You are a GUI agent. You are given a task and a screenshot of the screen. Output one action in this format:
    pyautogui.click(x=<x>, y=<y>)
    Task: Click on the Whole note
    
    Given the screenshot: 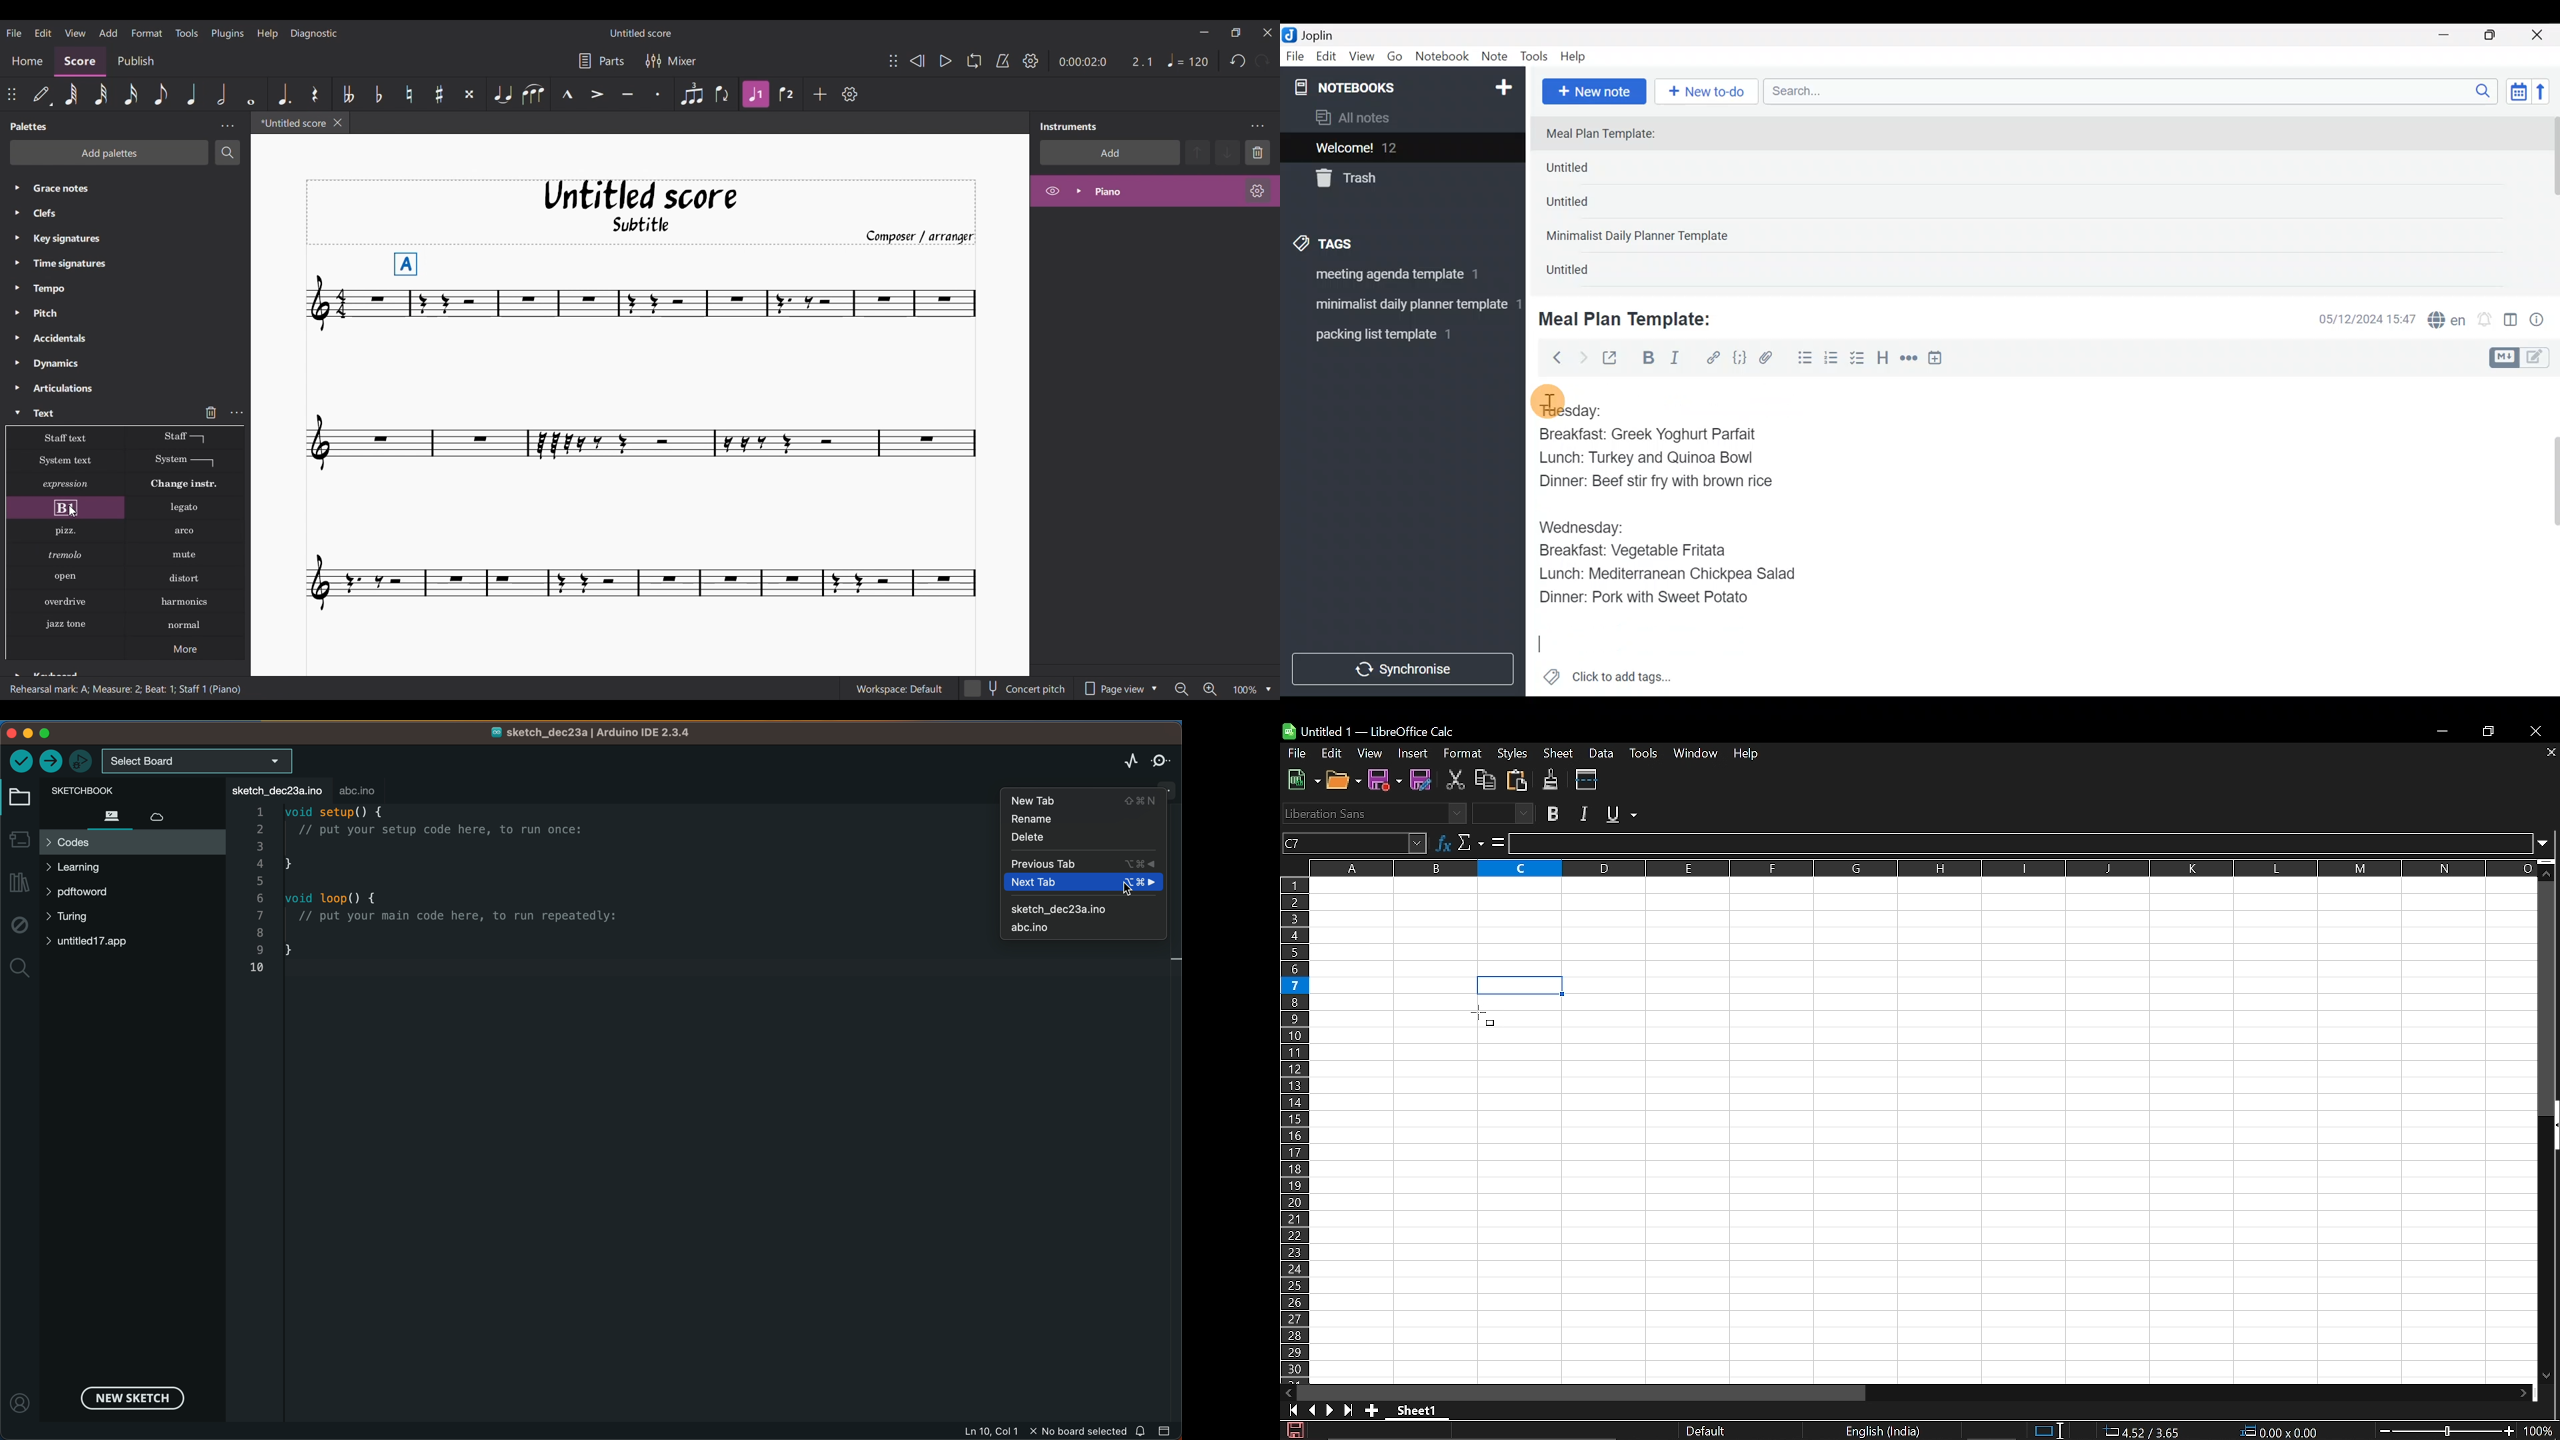 What is the action you would take?
    pyautogui.click(x=251, y=94)
    